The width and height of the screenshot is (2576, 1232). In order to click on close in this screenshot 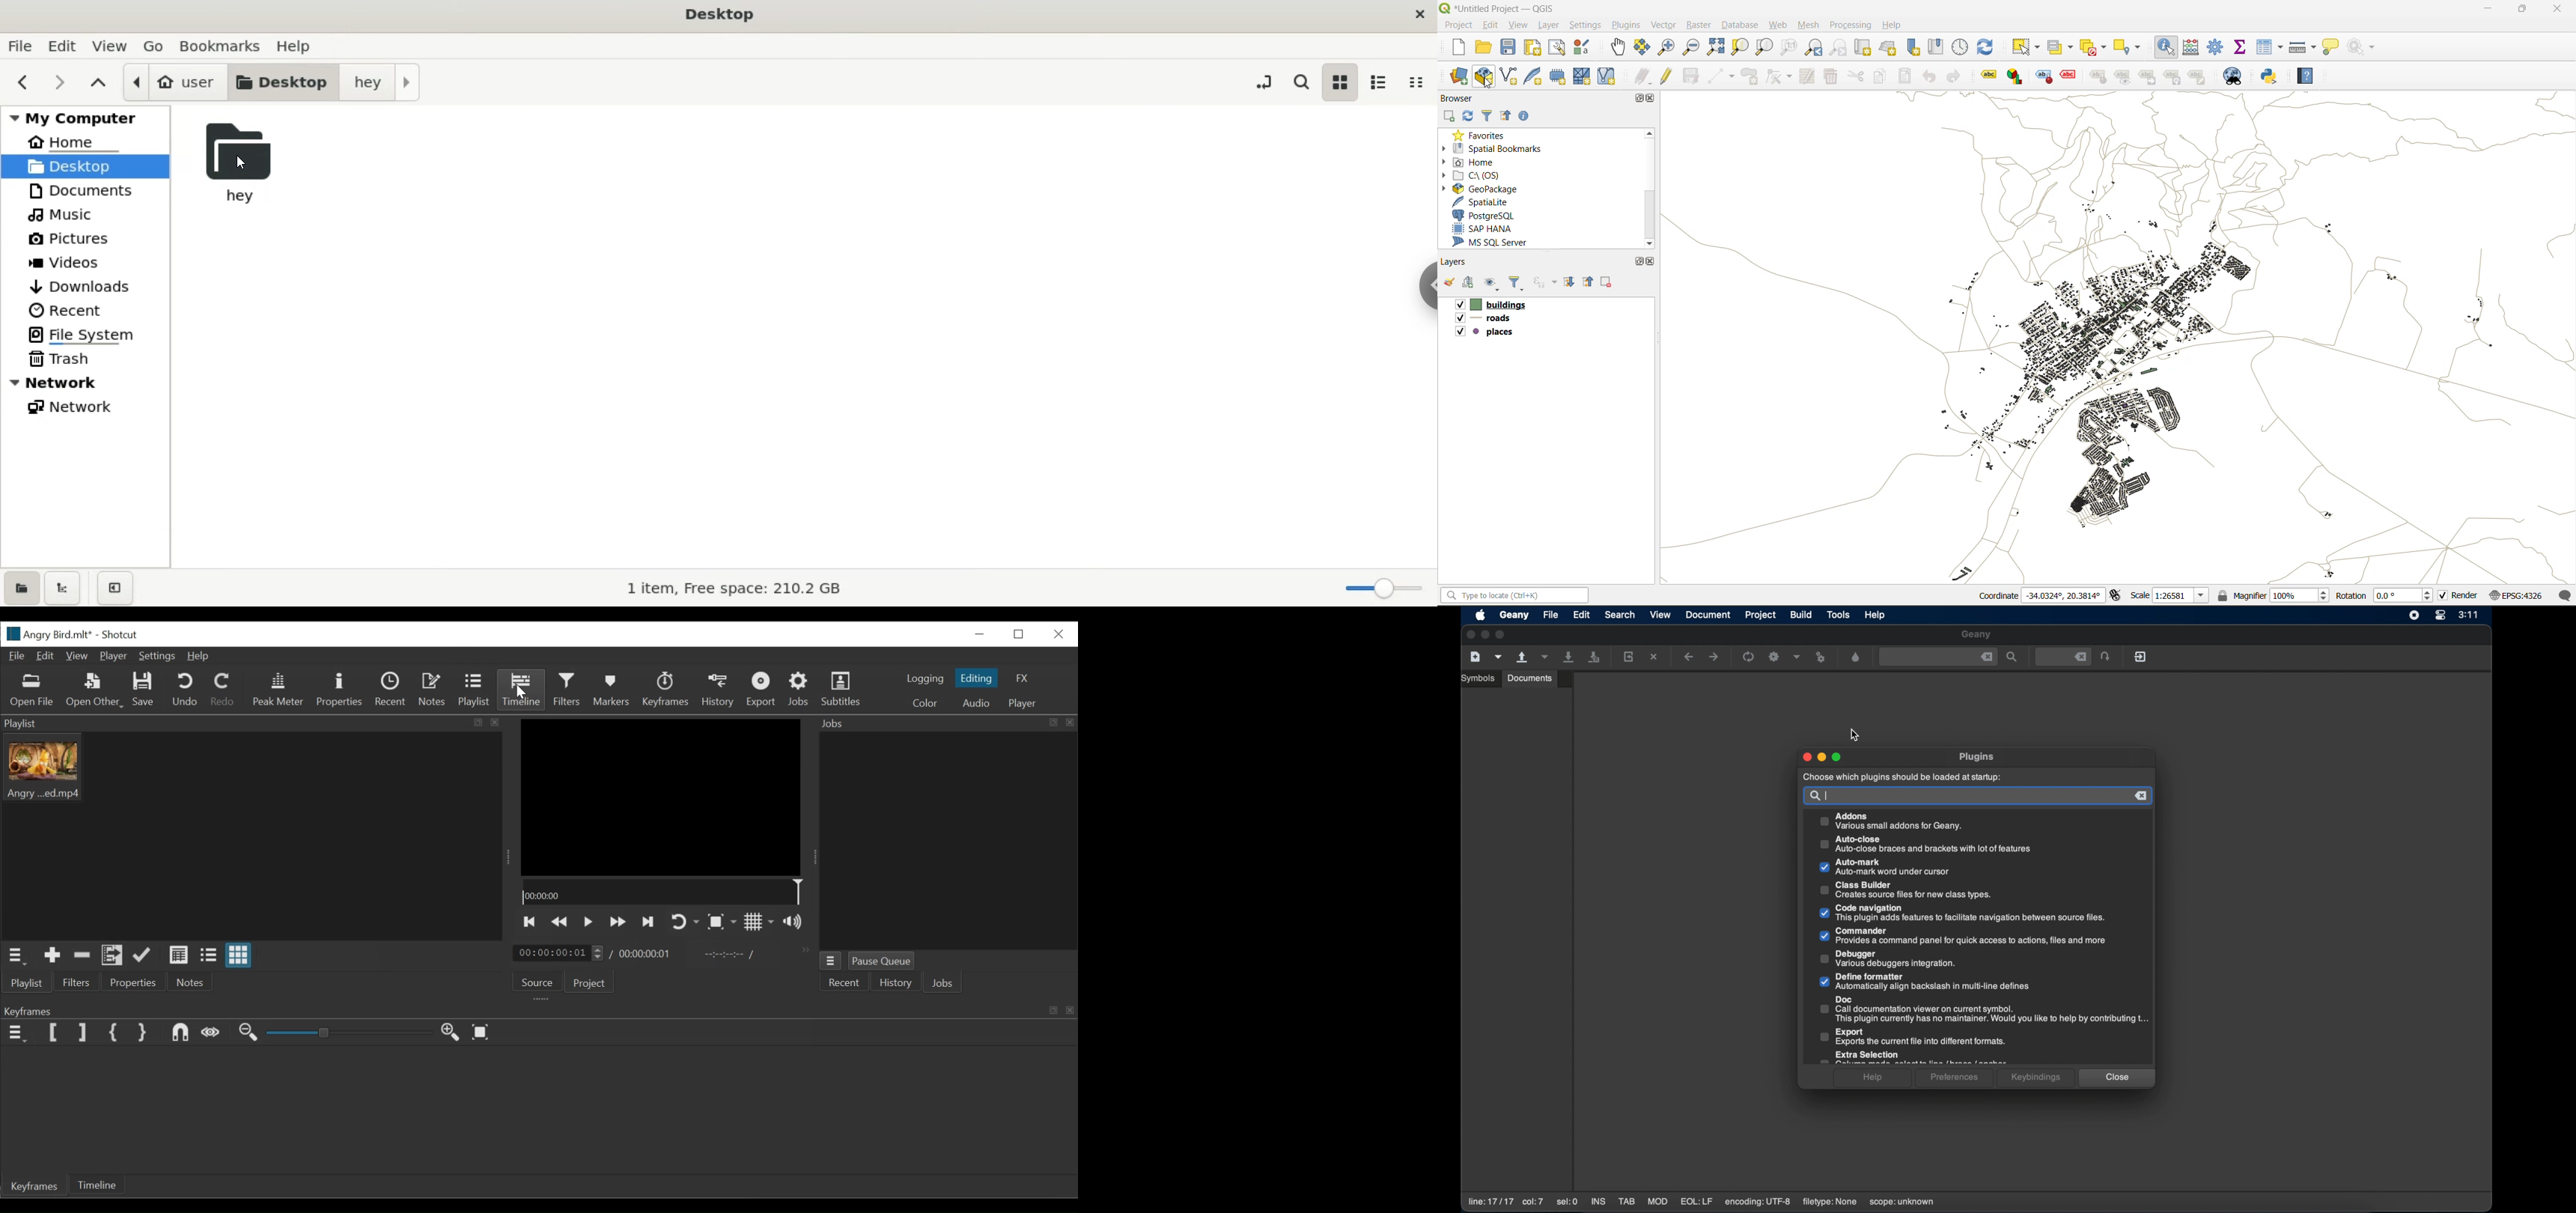, I will do `click(1651, 261)`.